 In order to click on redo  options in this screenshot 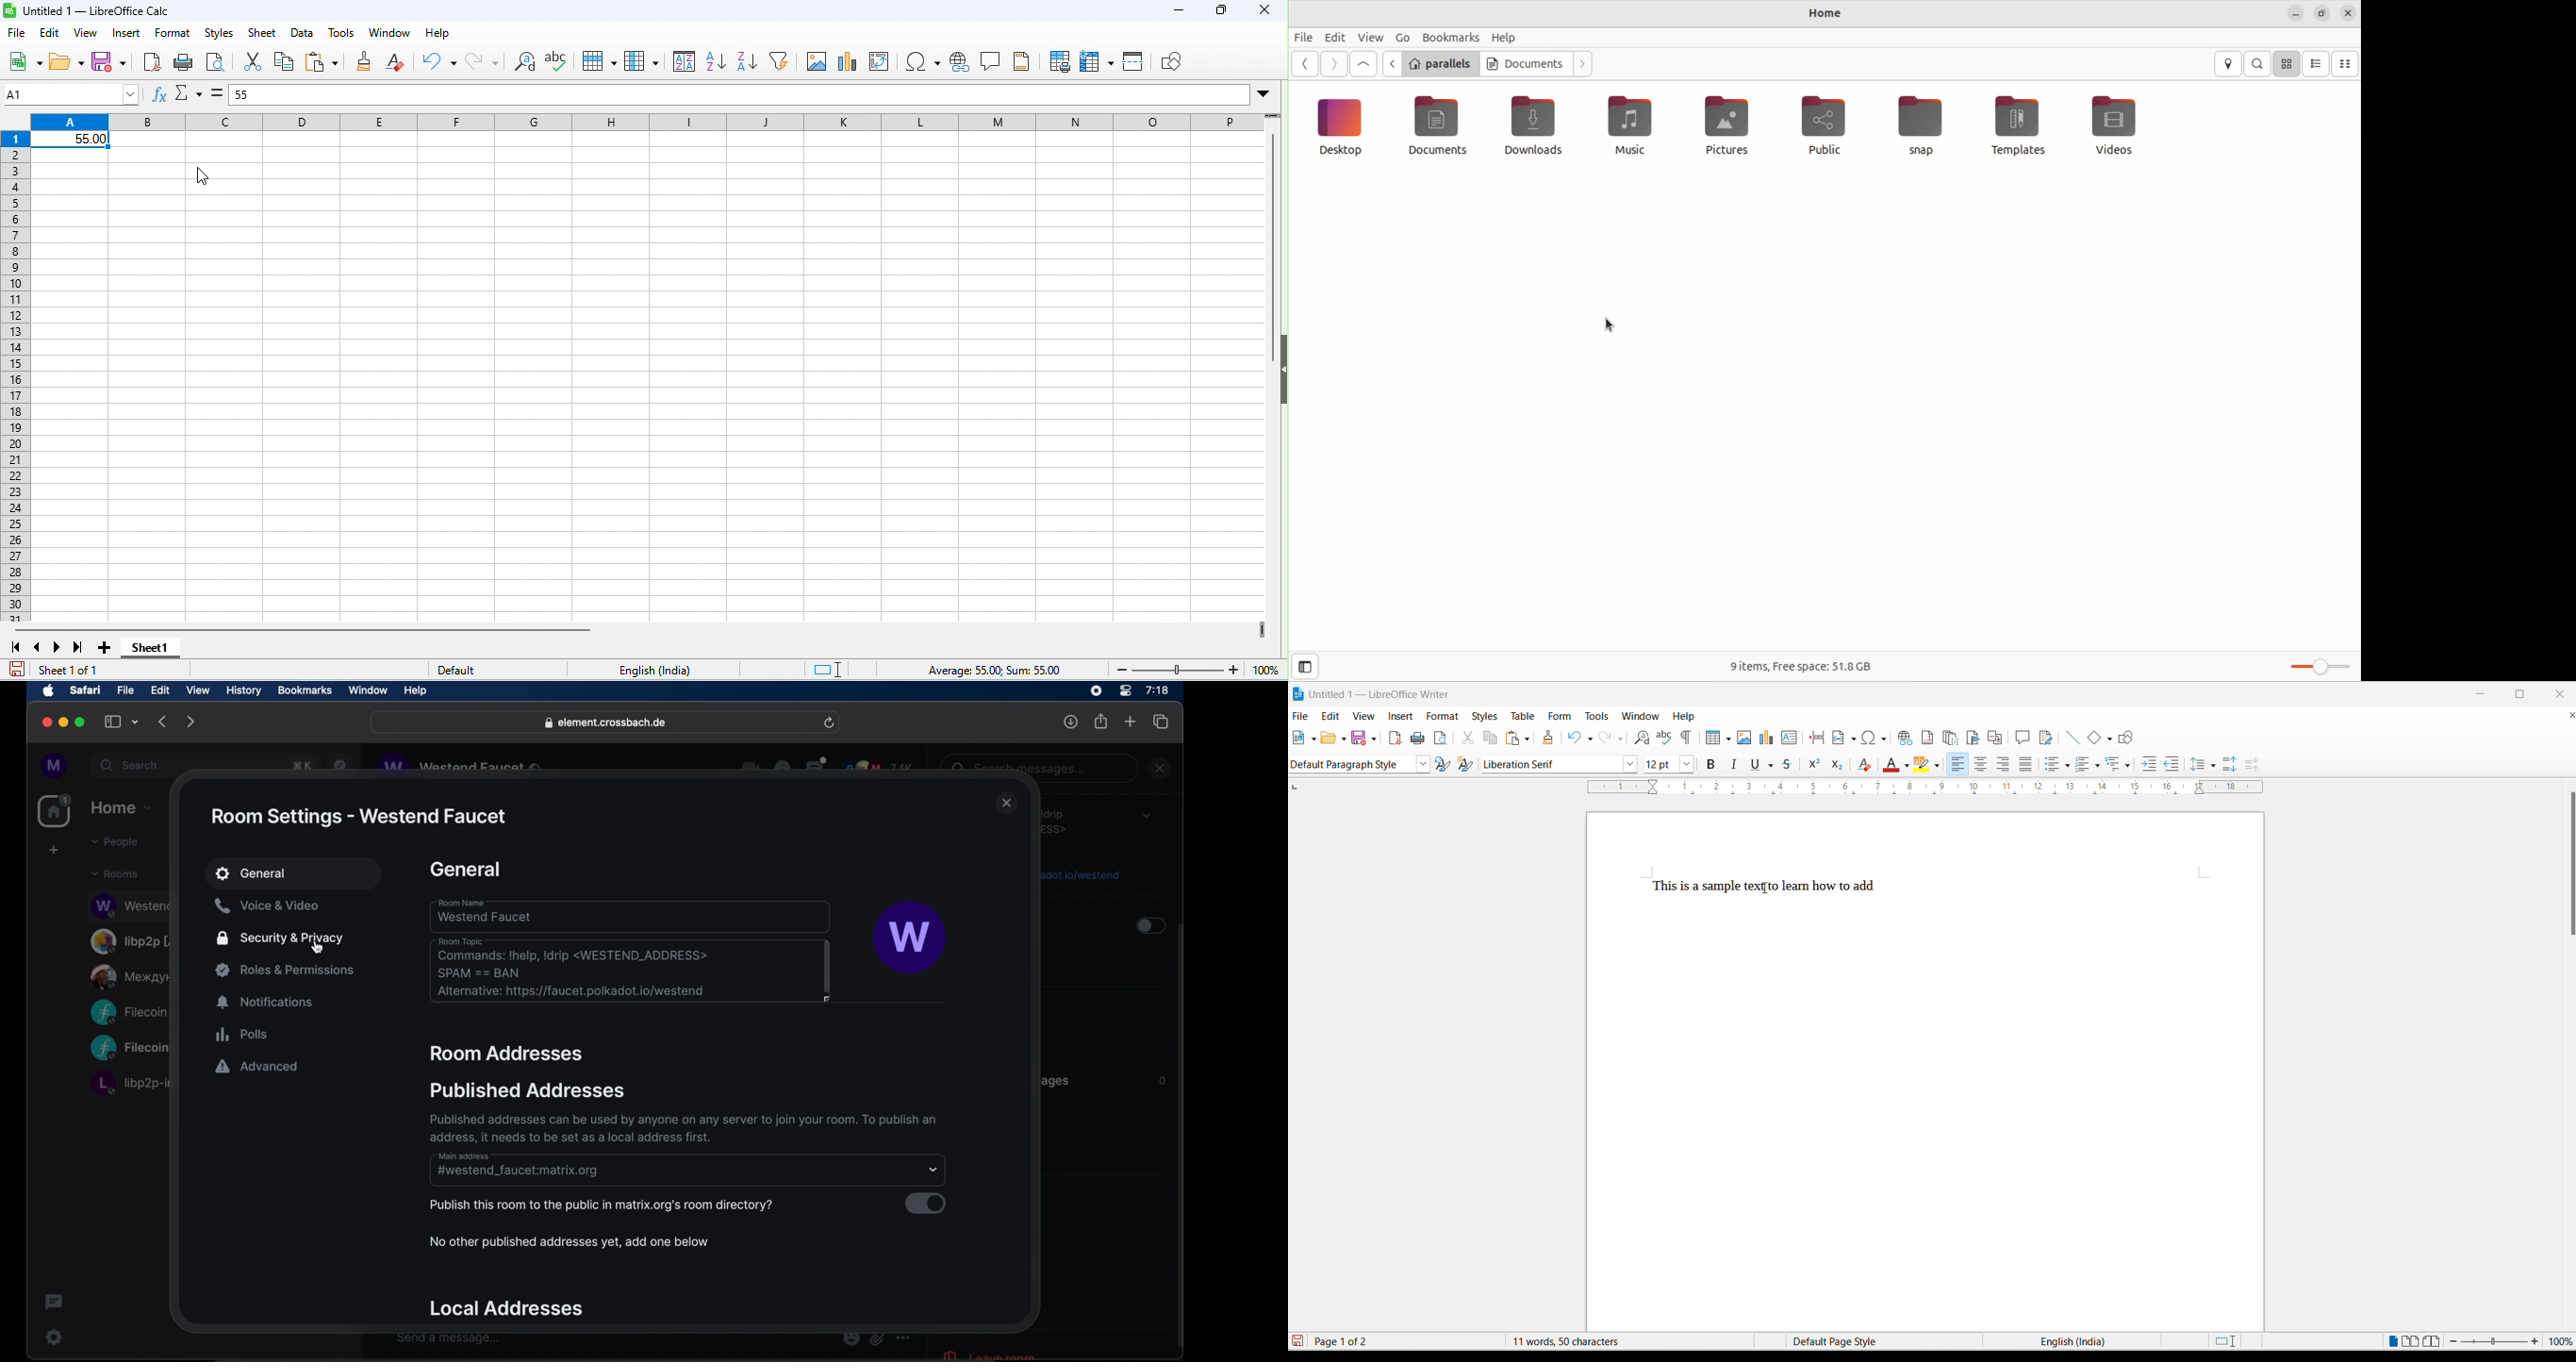, I will do `click(1621, 738)`.